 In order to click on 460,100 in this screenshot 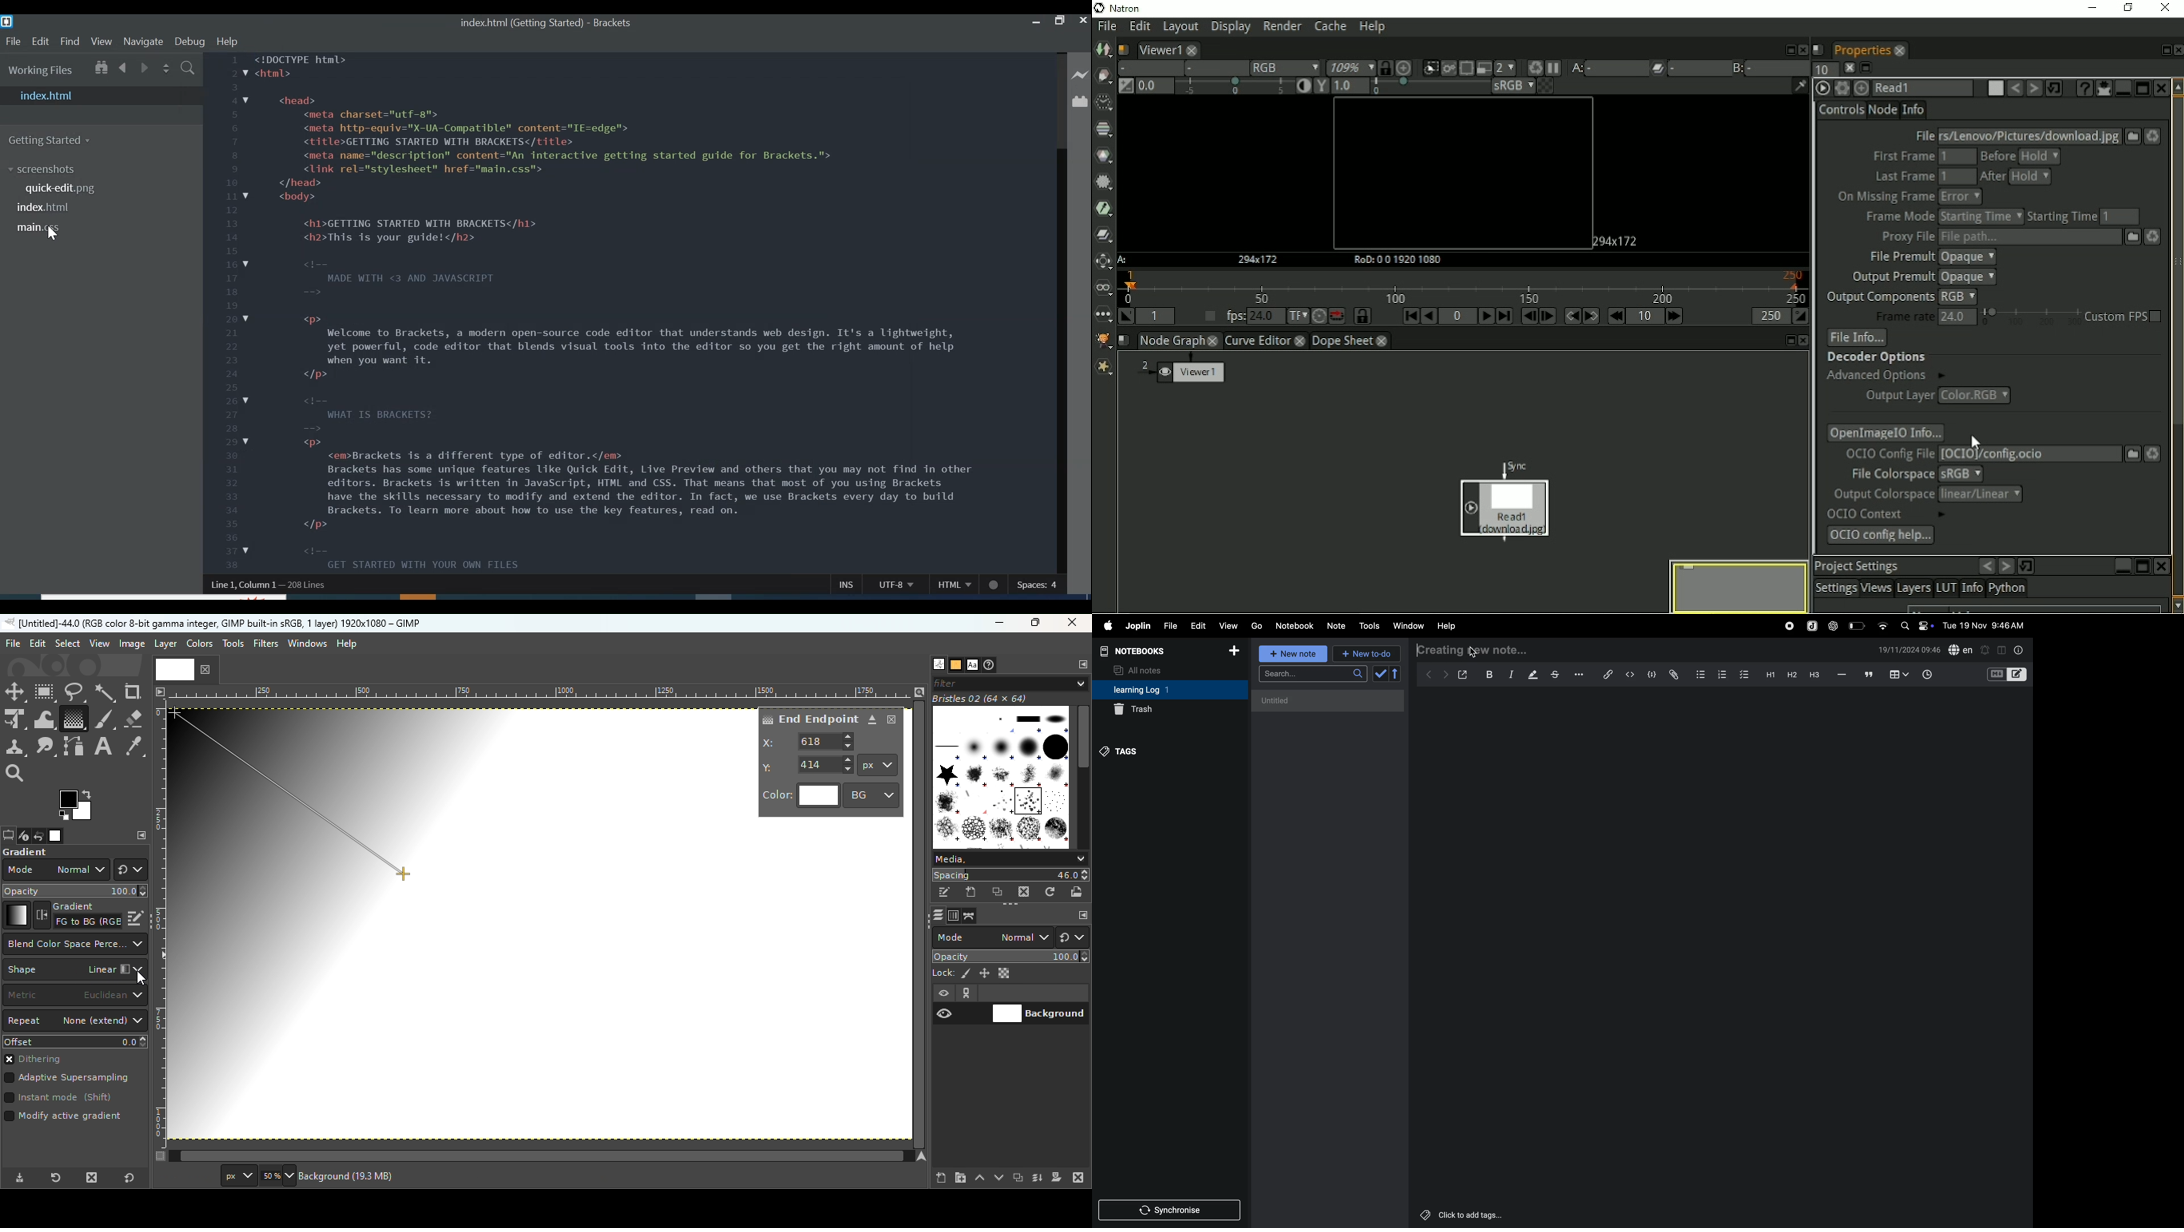, I will do `click(185, 1175)`.